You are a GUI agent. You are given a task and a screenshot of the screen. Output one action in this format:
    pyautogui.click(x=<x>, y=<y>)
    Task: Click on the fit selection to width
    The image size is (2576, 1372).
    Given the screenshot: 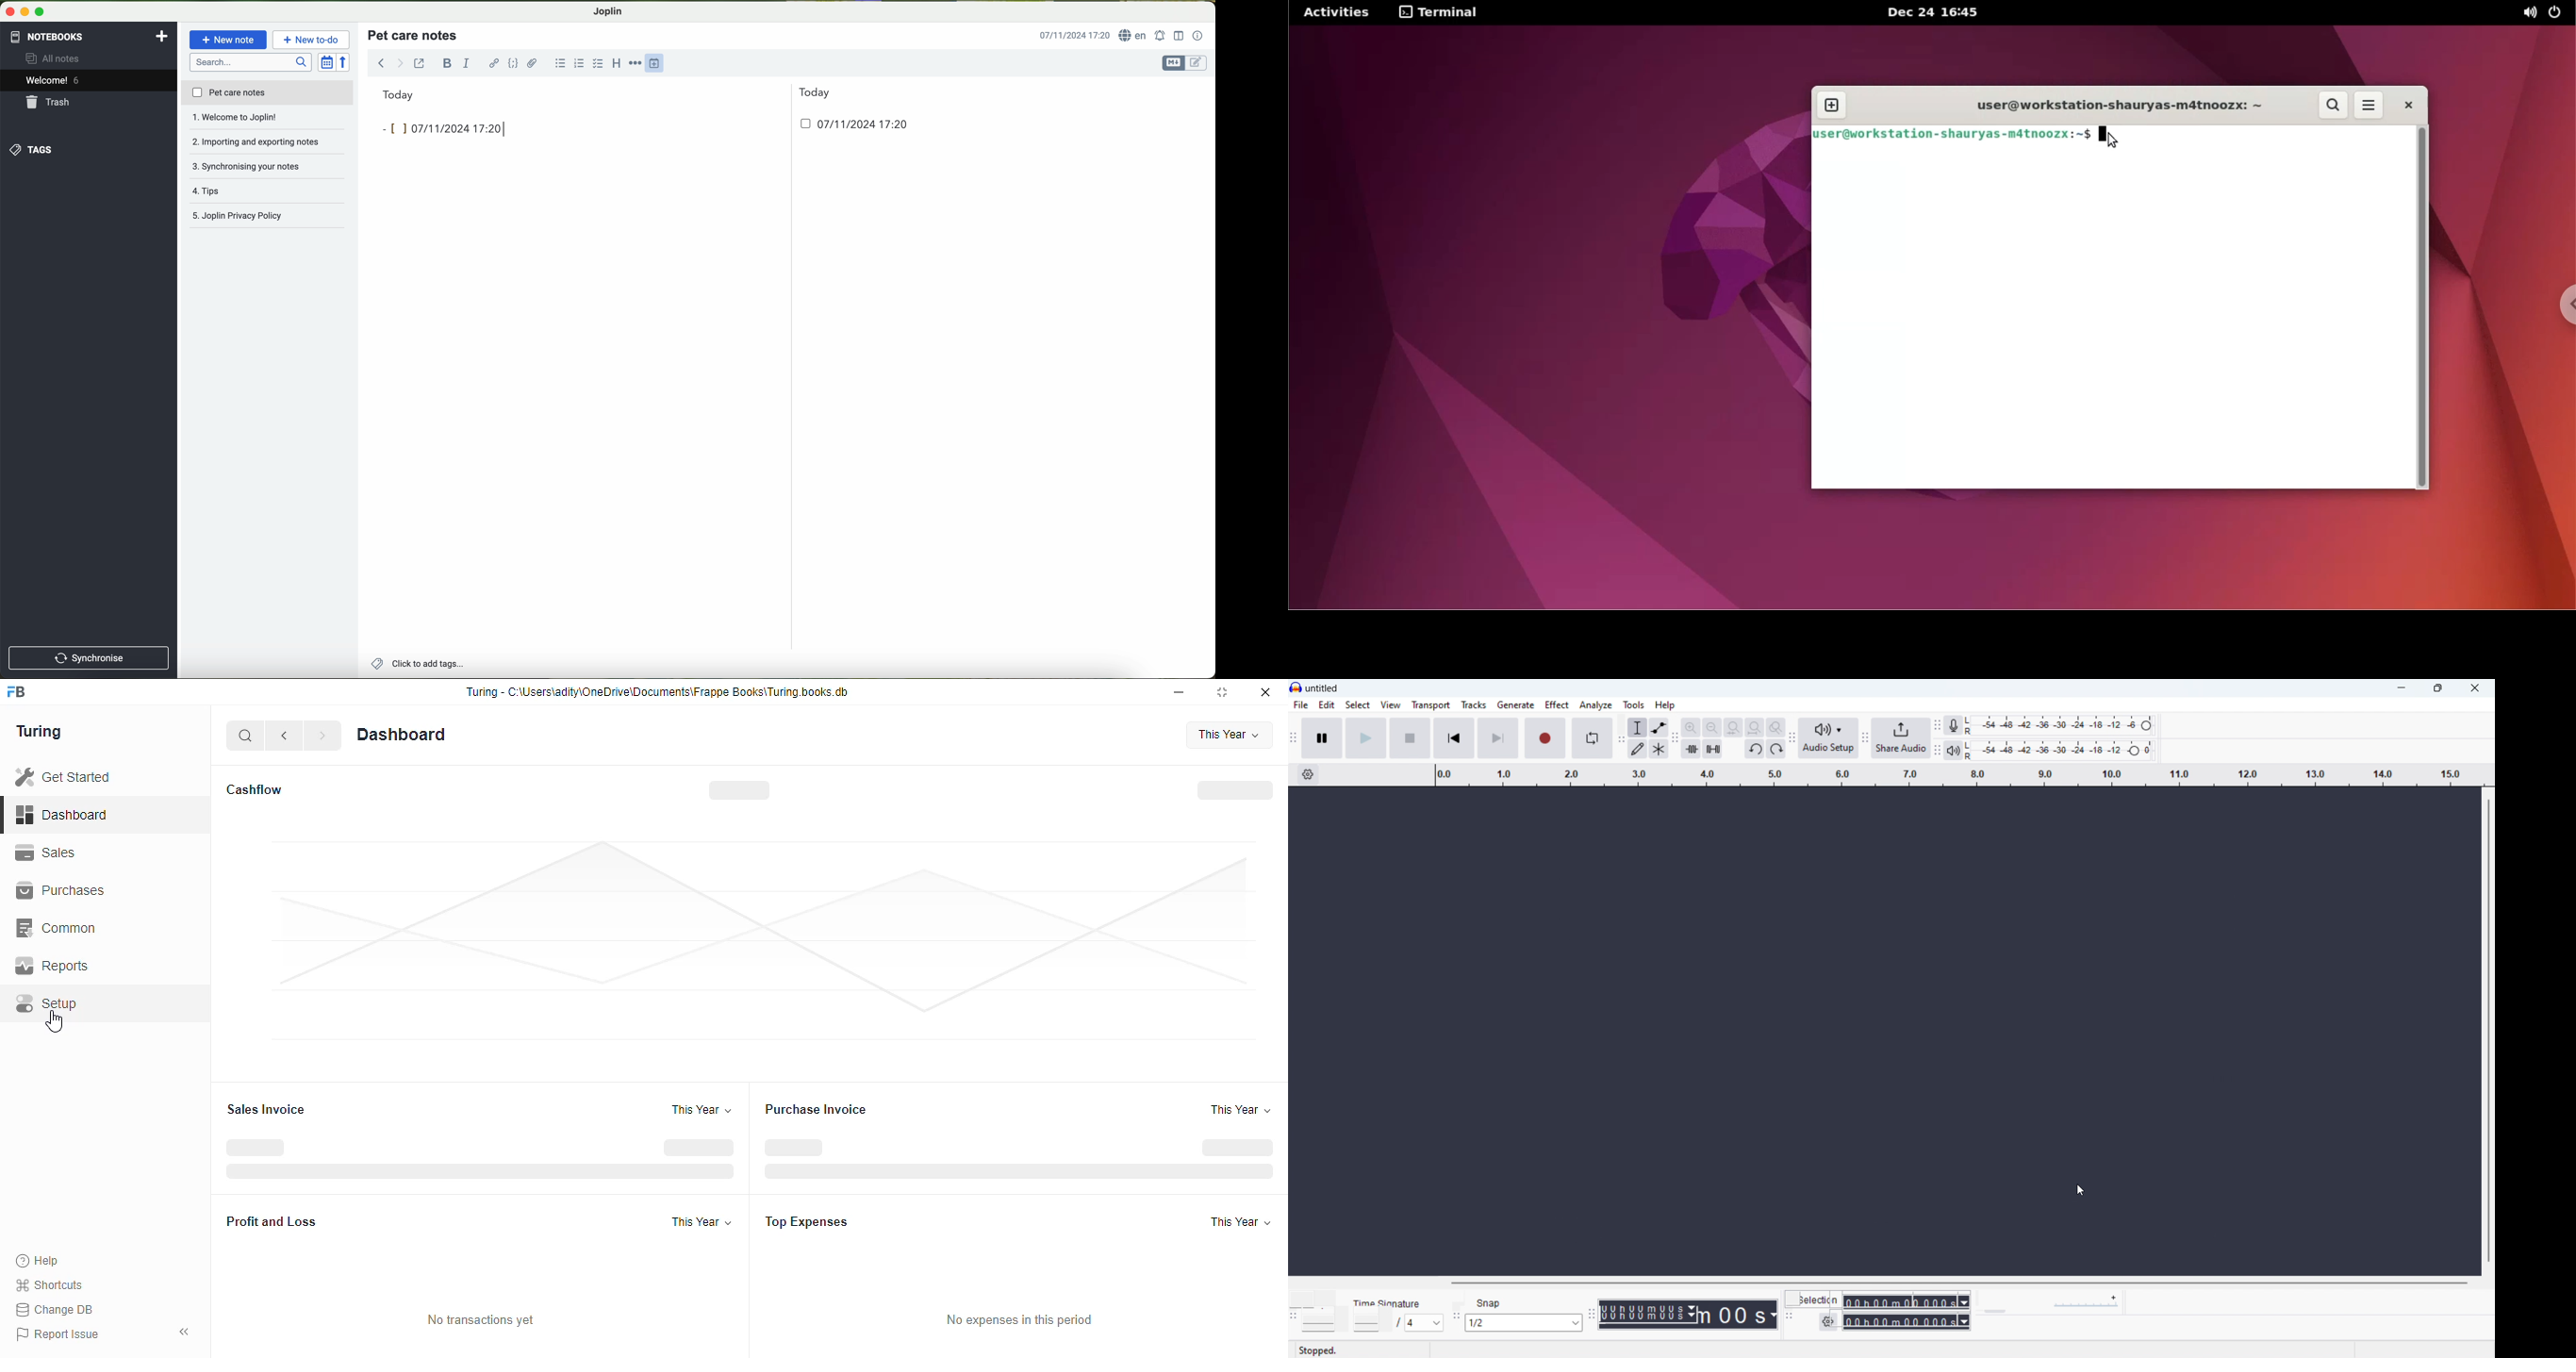 What is the action you would take?
    pyautogui.click(x=1733, y=728)
    